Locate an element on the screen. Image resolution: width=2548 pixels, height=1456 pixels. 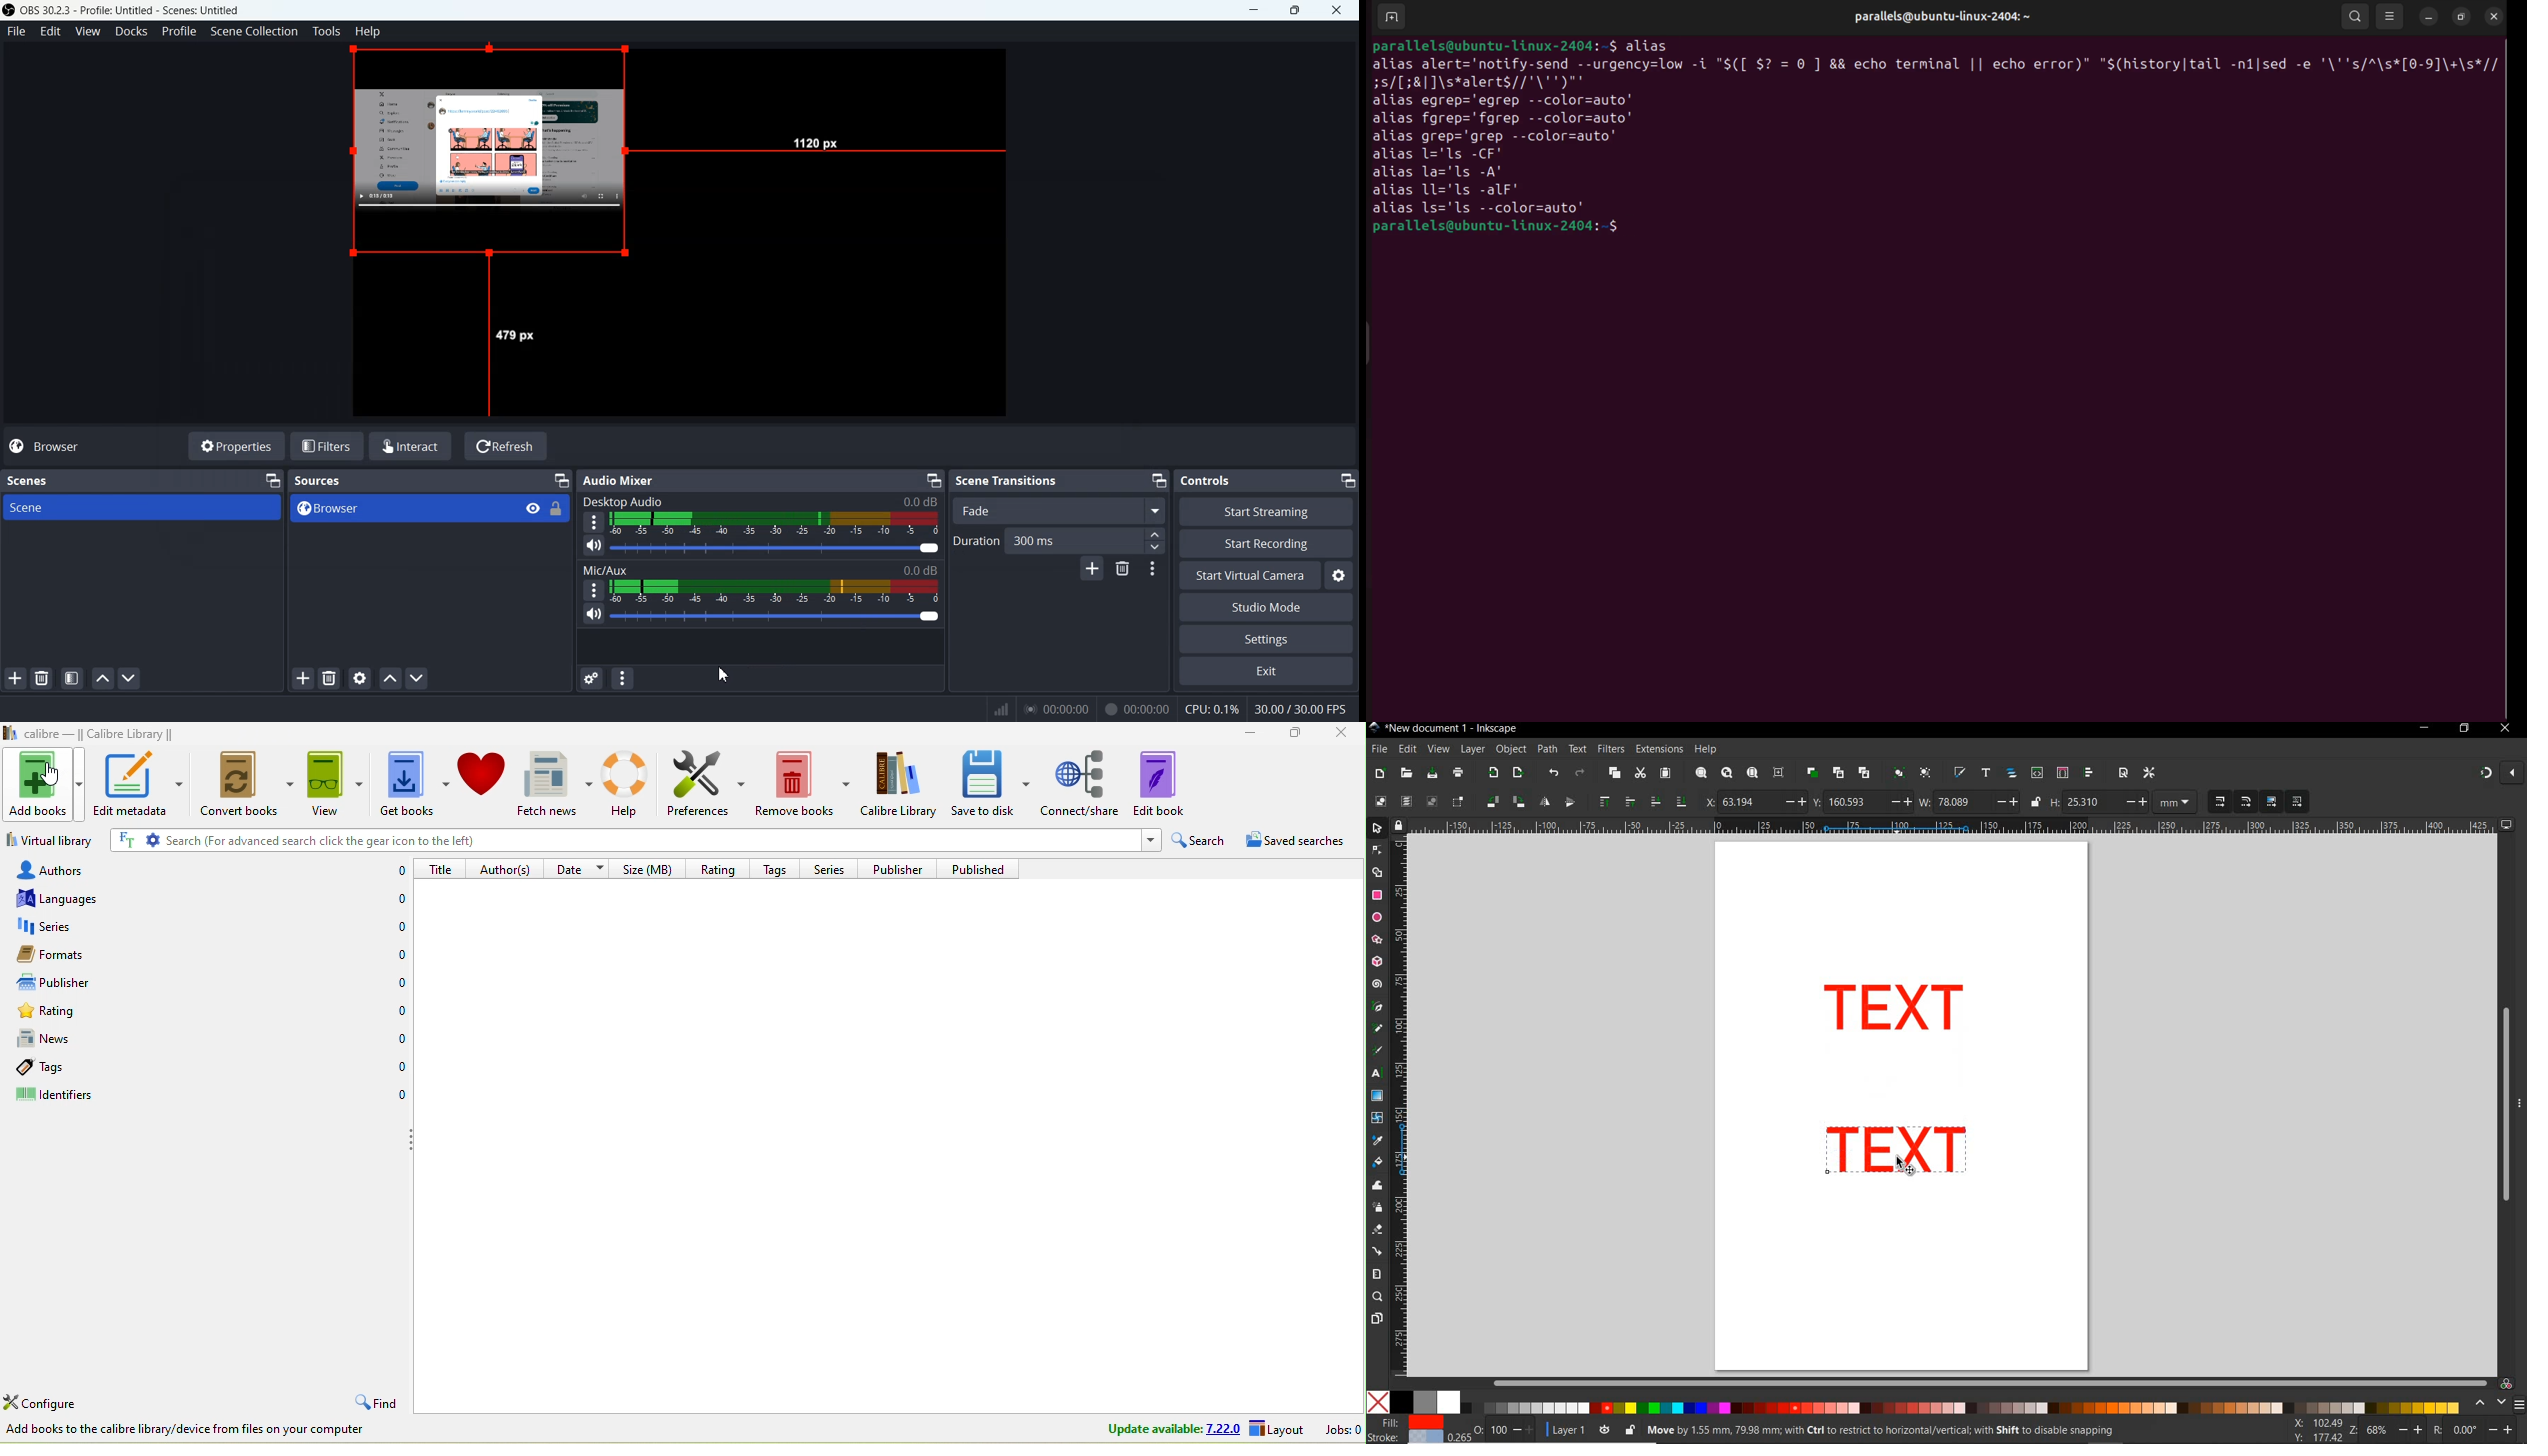
Signals is located at coordinates (997, 709).